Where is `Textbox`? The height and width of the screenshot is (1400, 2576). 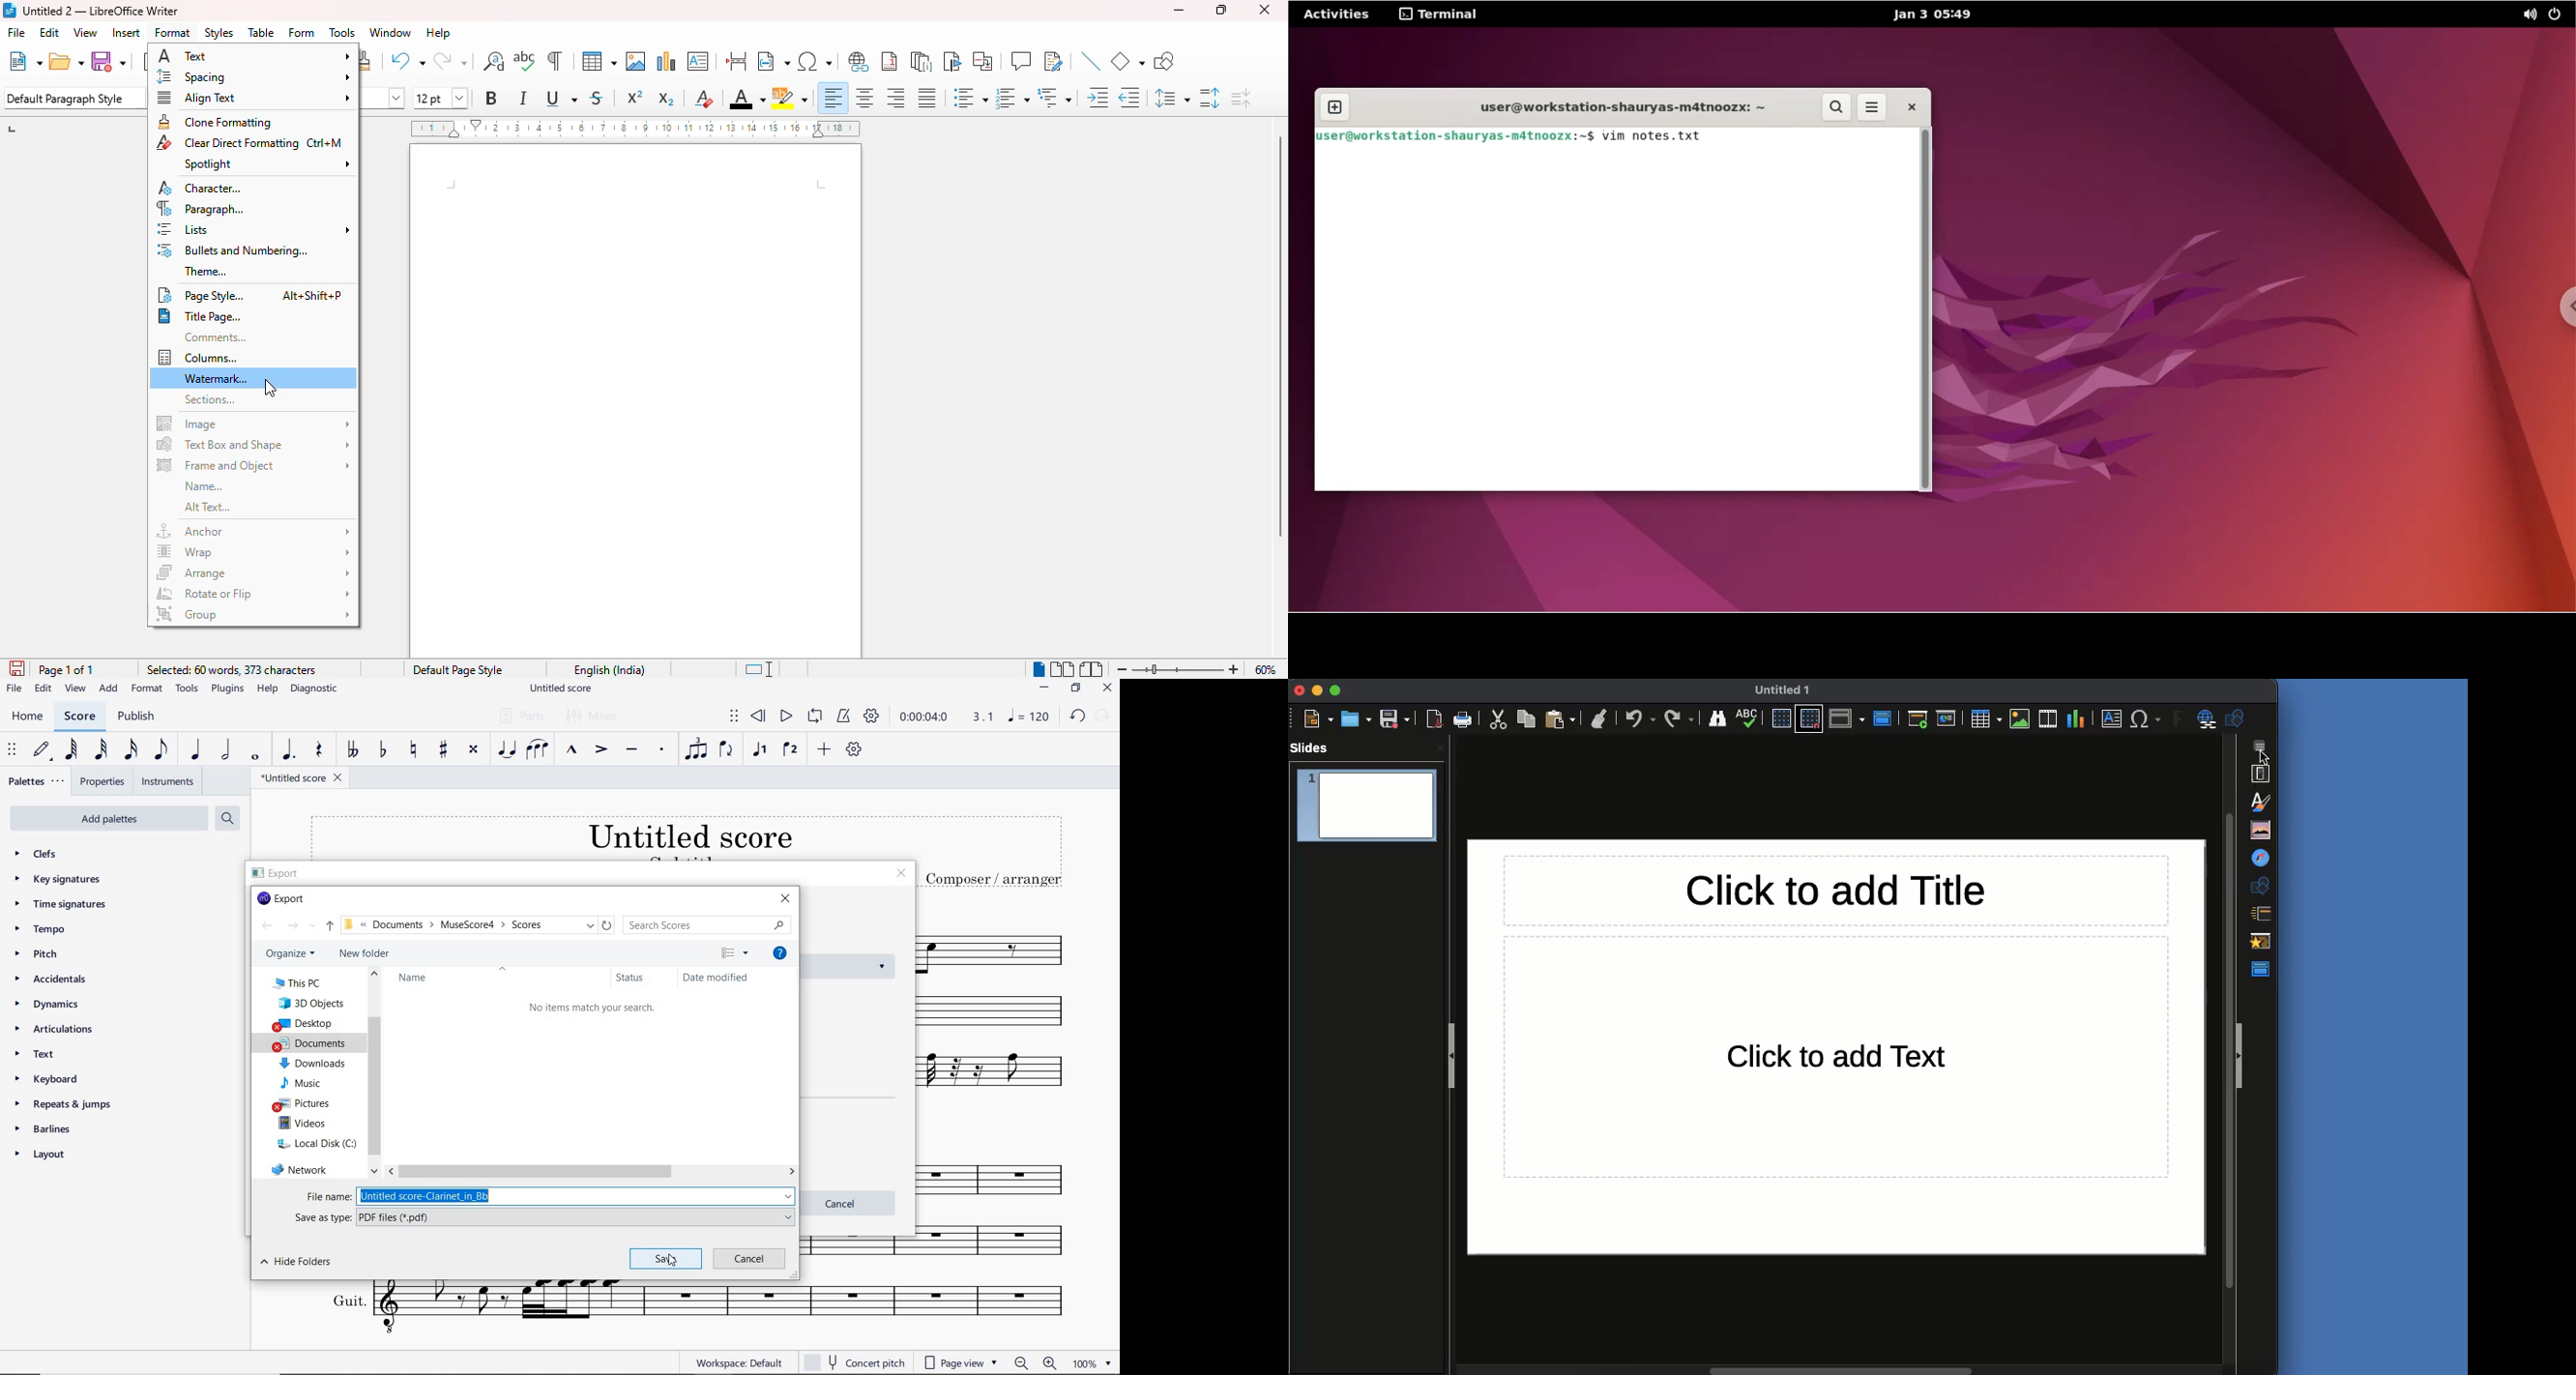 Textbox is located at coordinates (2113, 720).